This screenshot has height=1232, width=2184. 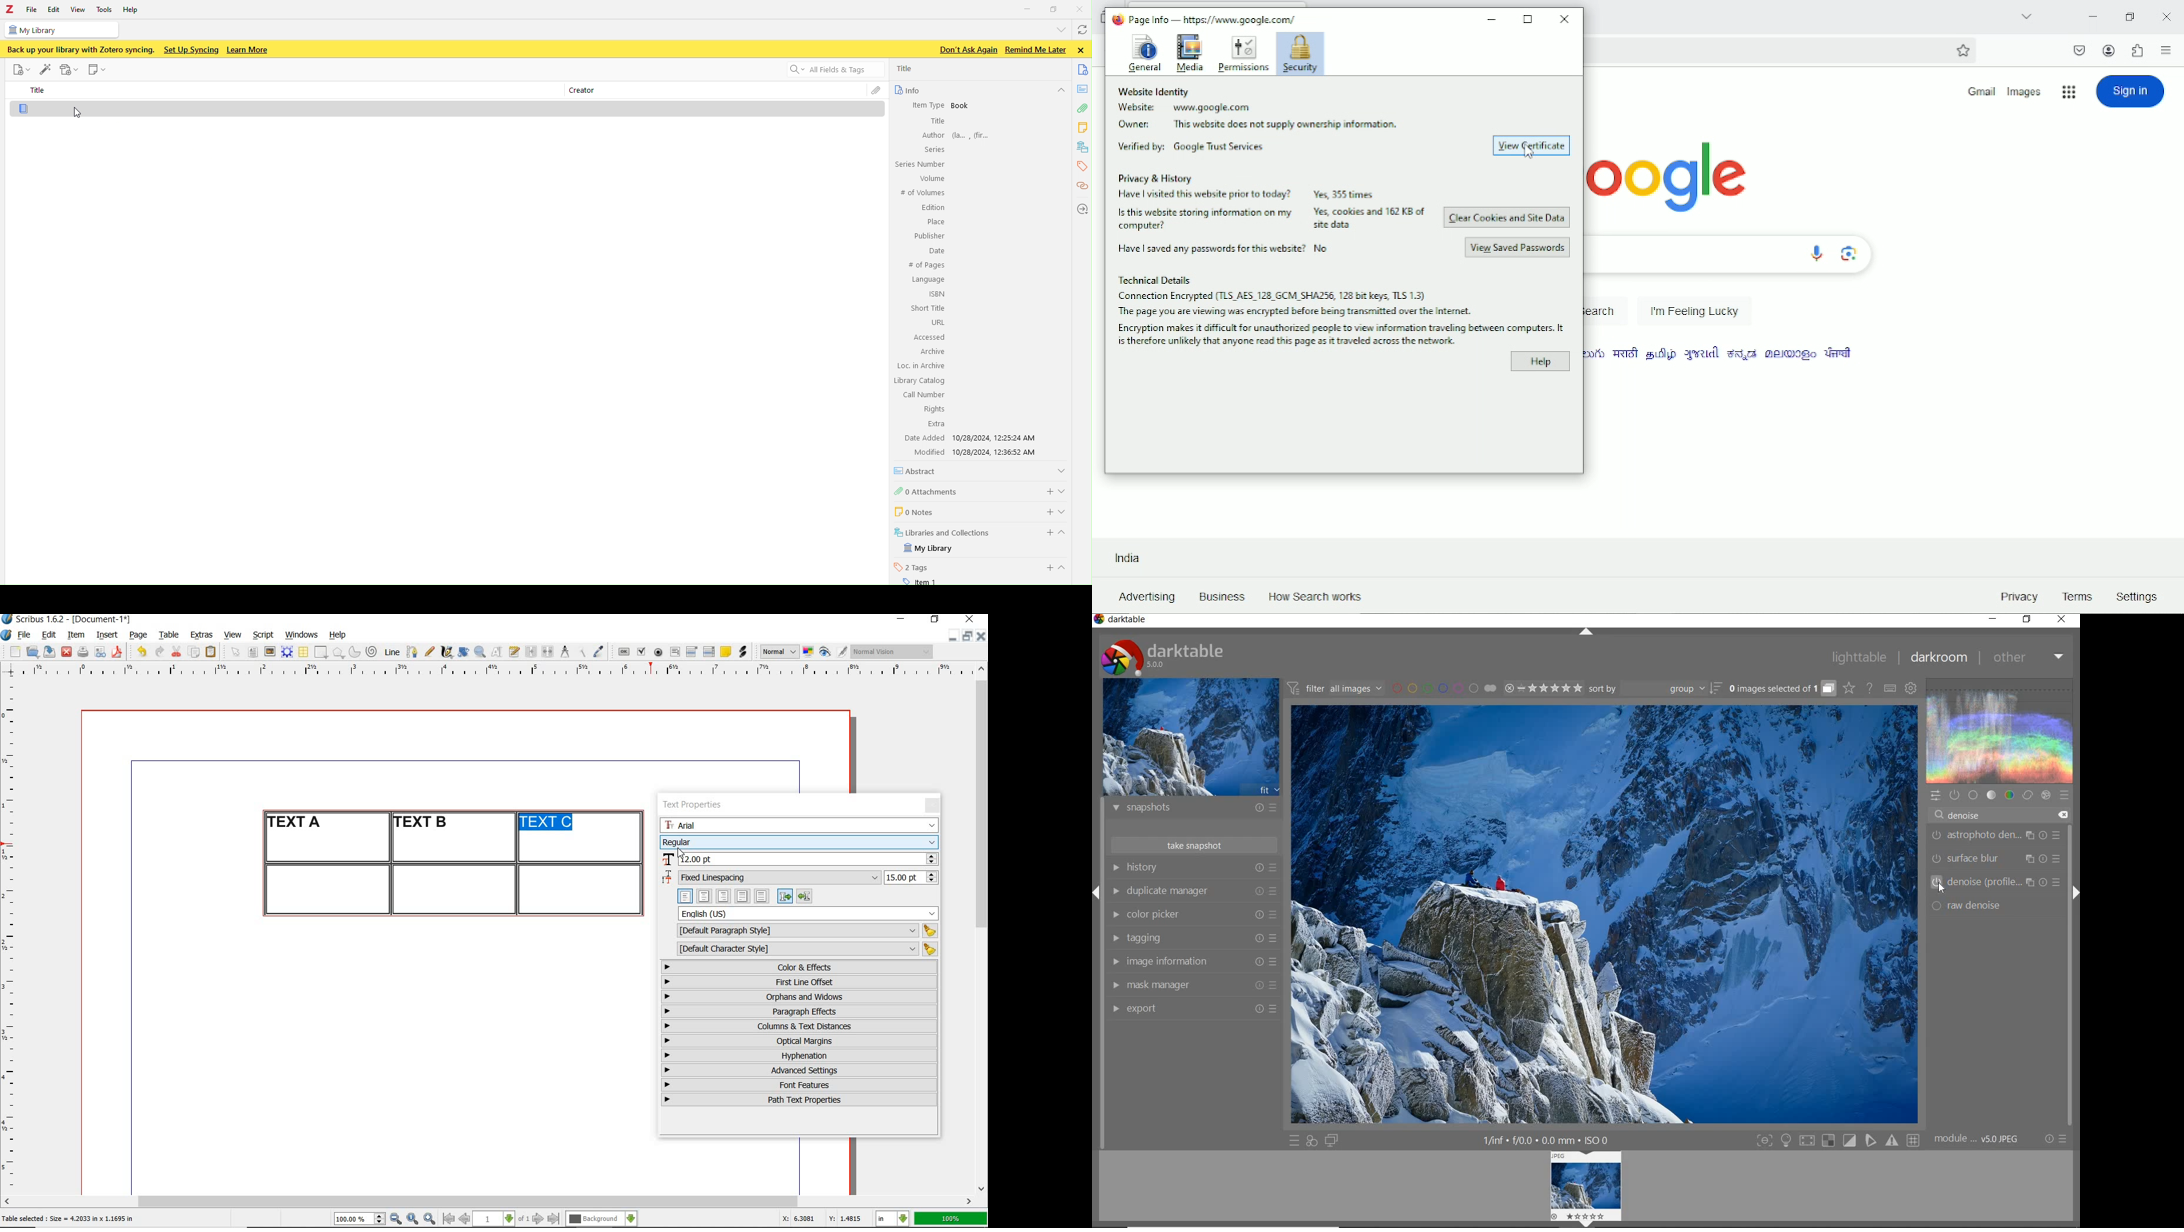 I want to click on open, so click(x=32, y=651).